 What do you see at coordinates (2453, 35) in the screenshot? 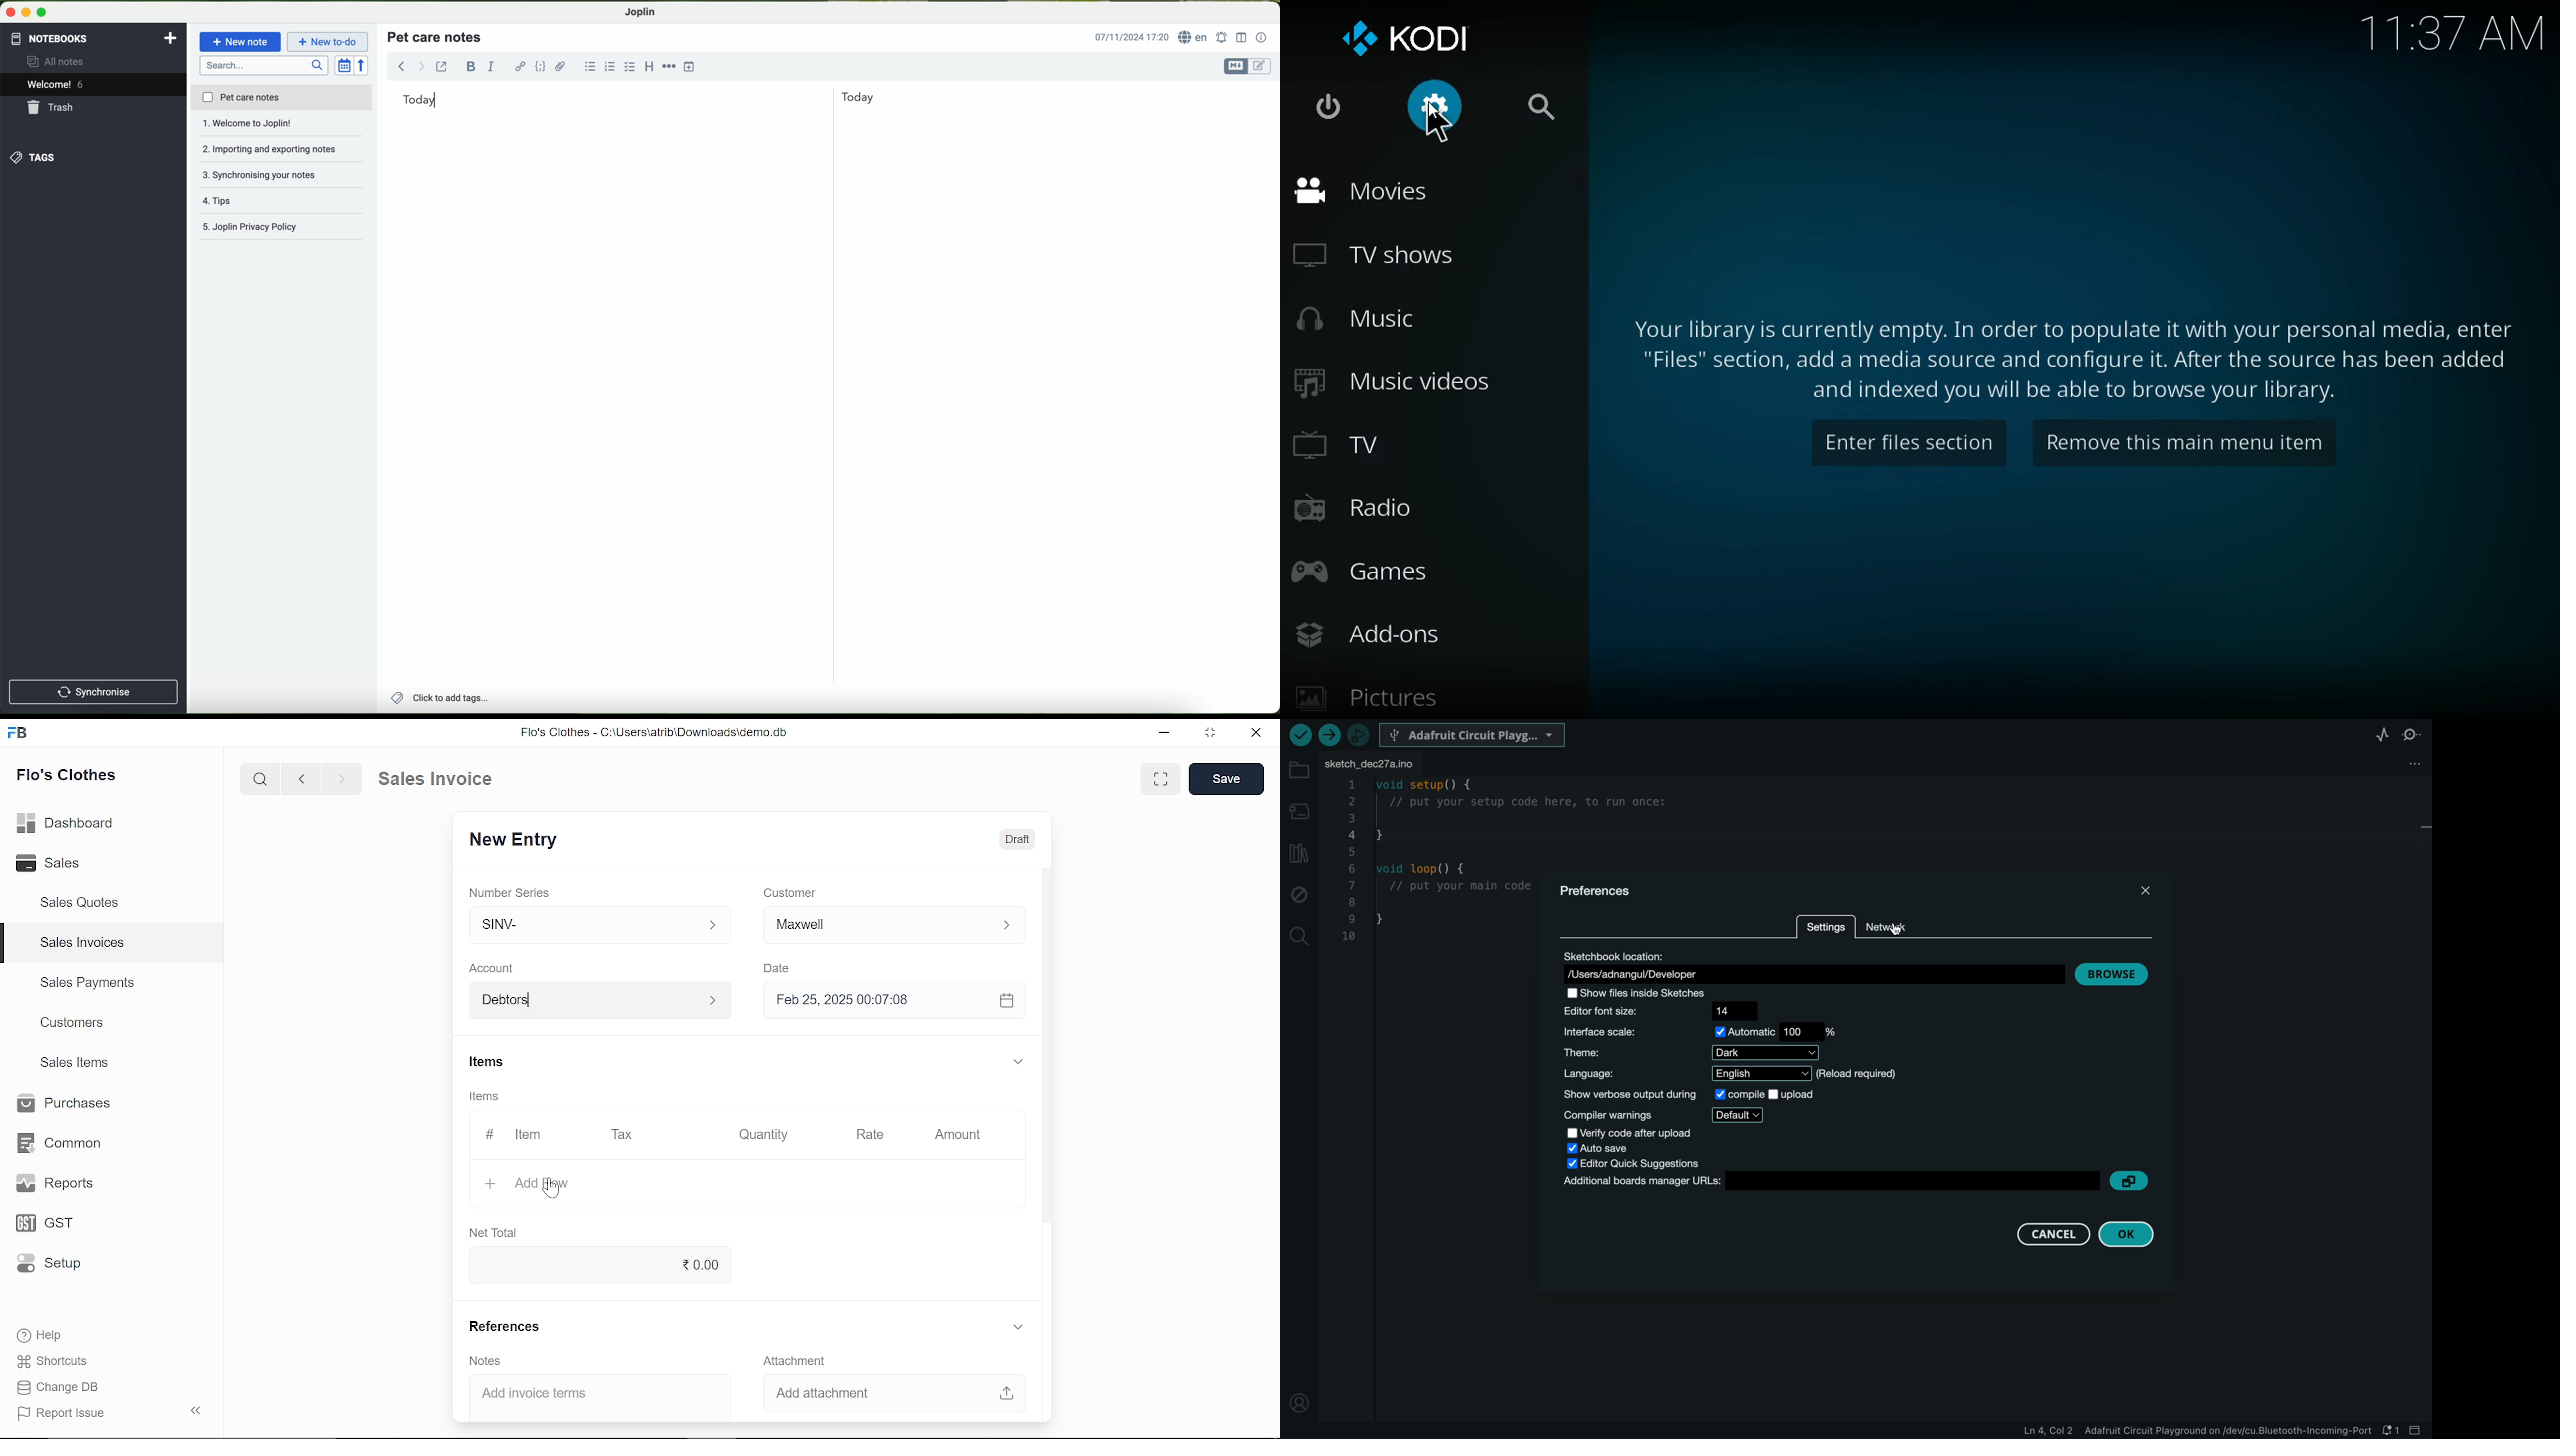
I see `11.37 AM` at bounding box center [2453, 35].